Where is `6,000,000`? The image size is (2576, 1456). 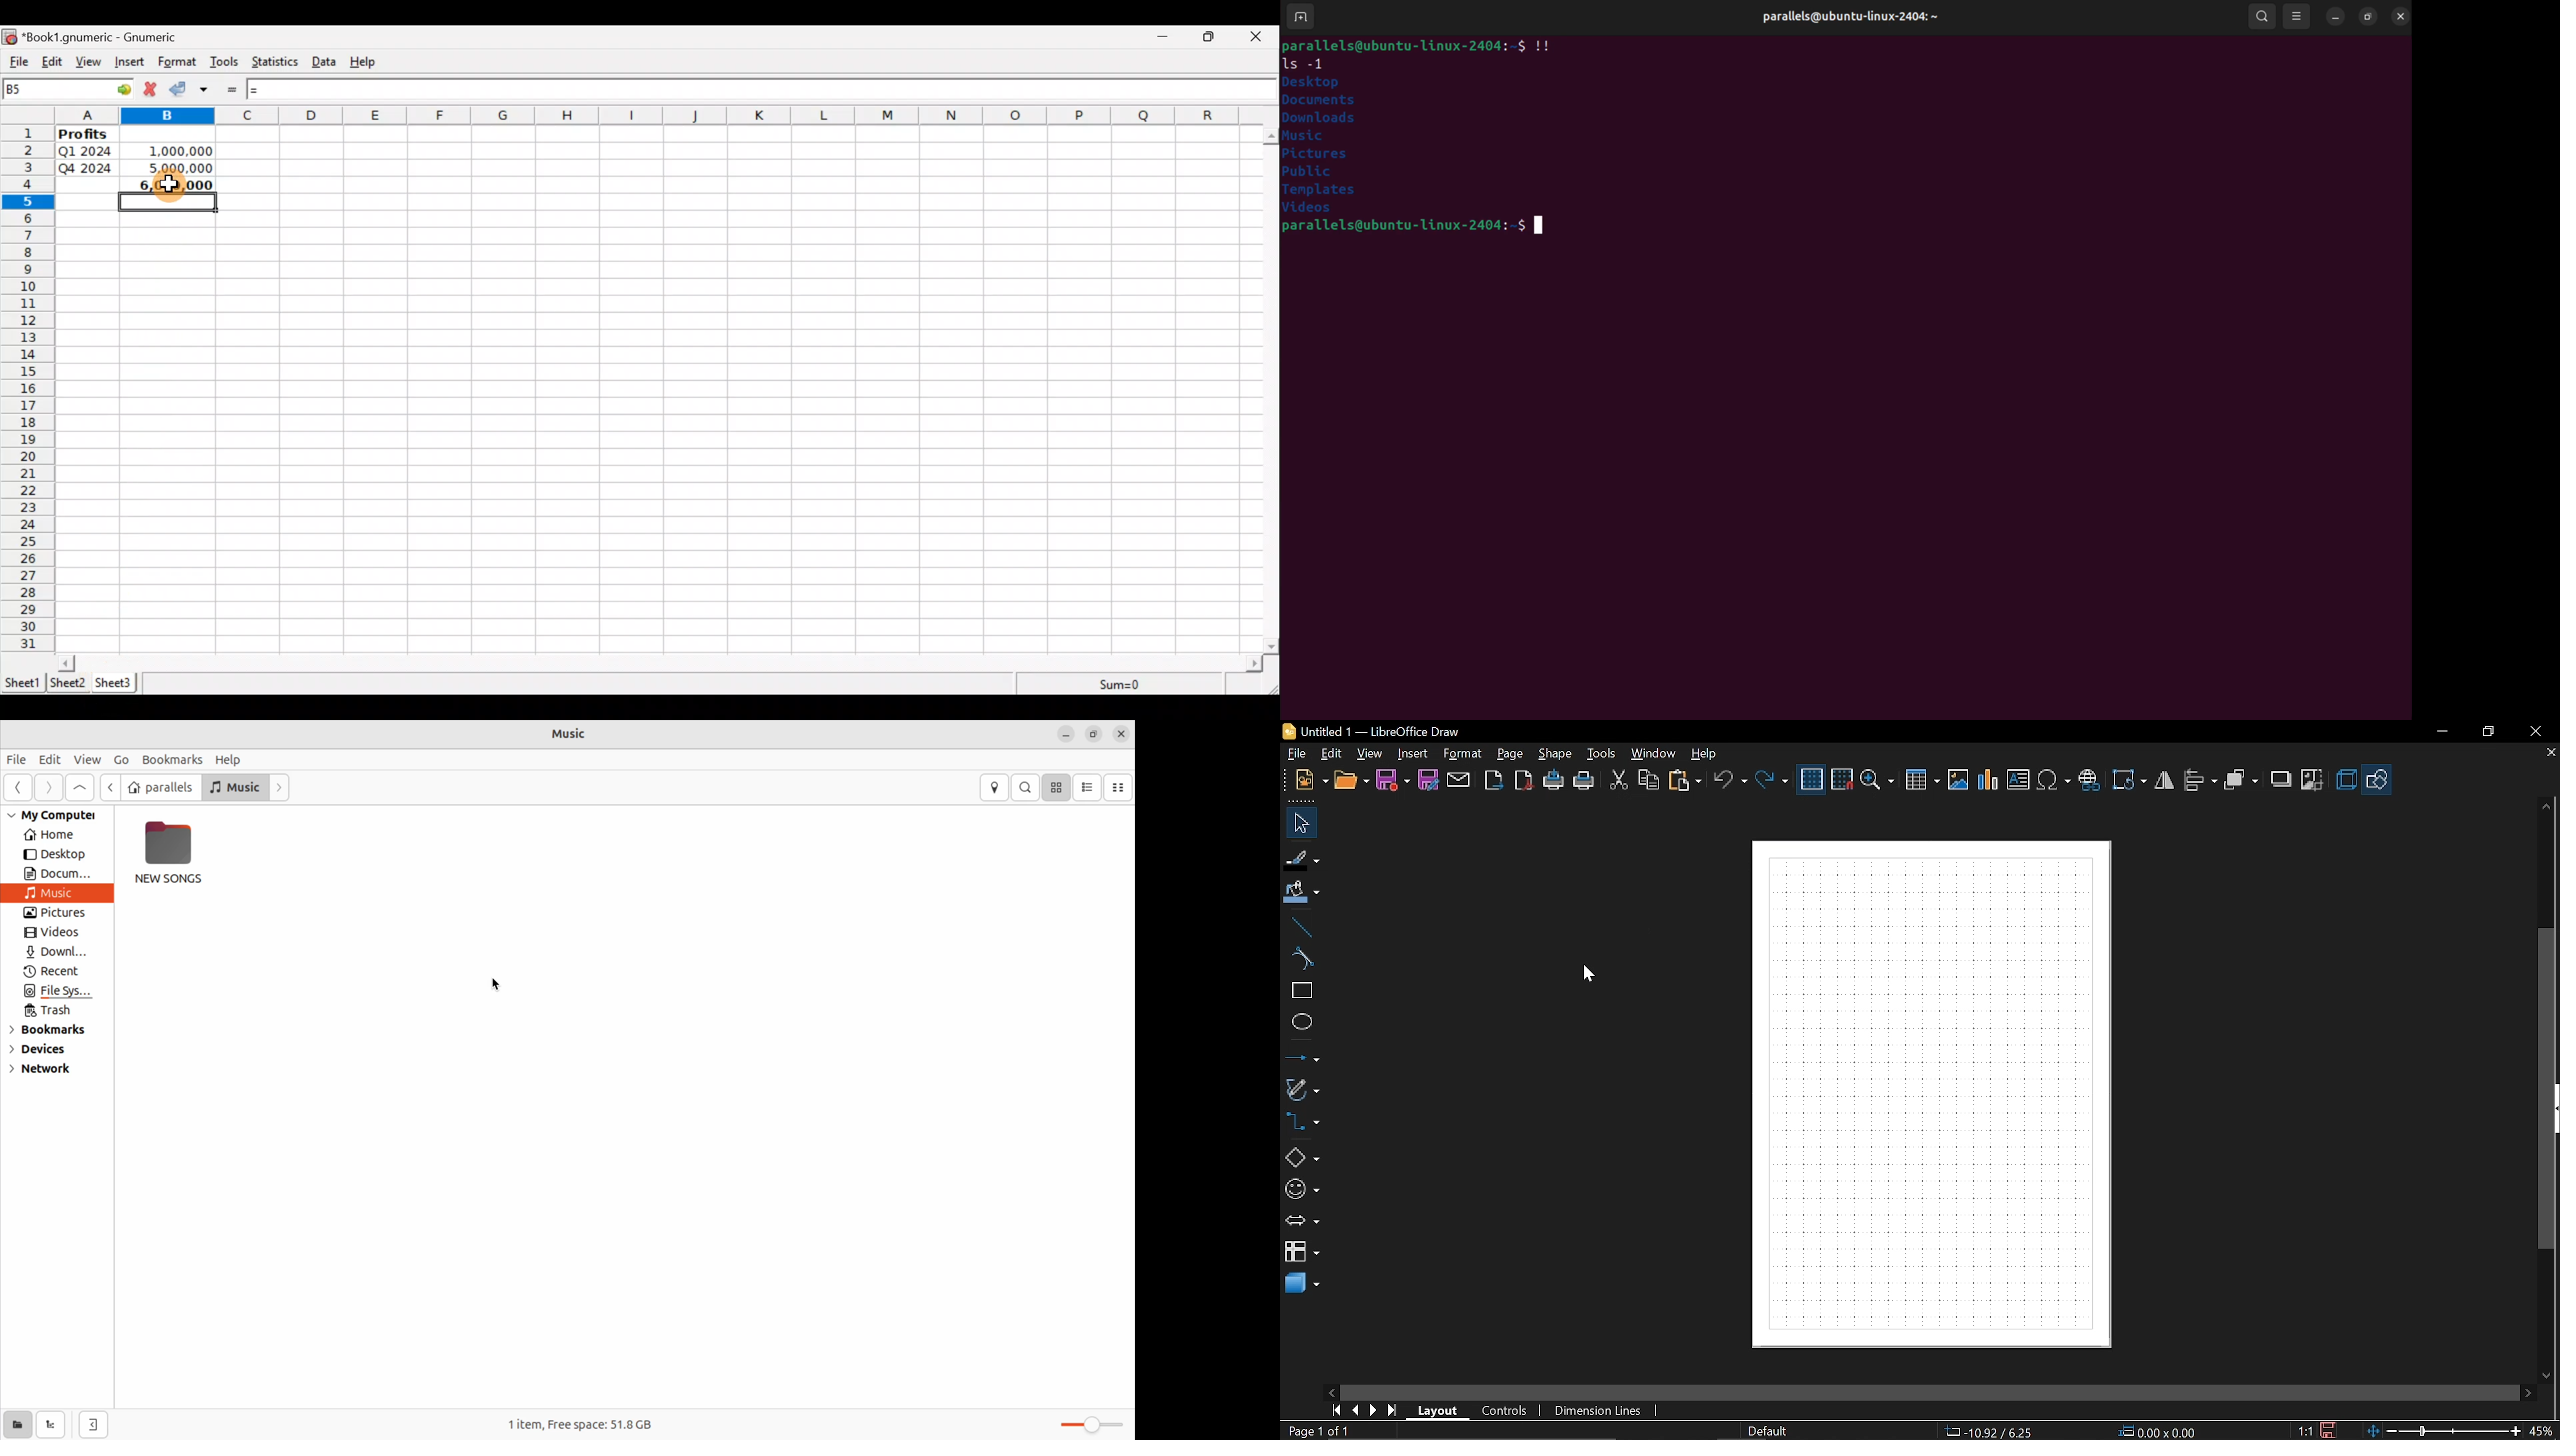 6,000,000 is located at coordinates (168, 187).